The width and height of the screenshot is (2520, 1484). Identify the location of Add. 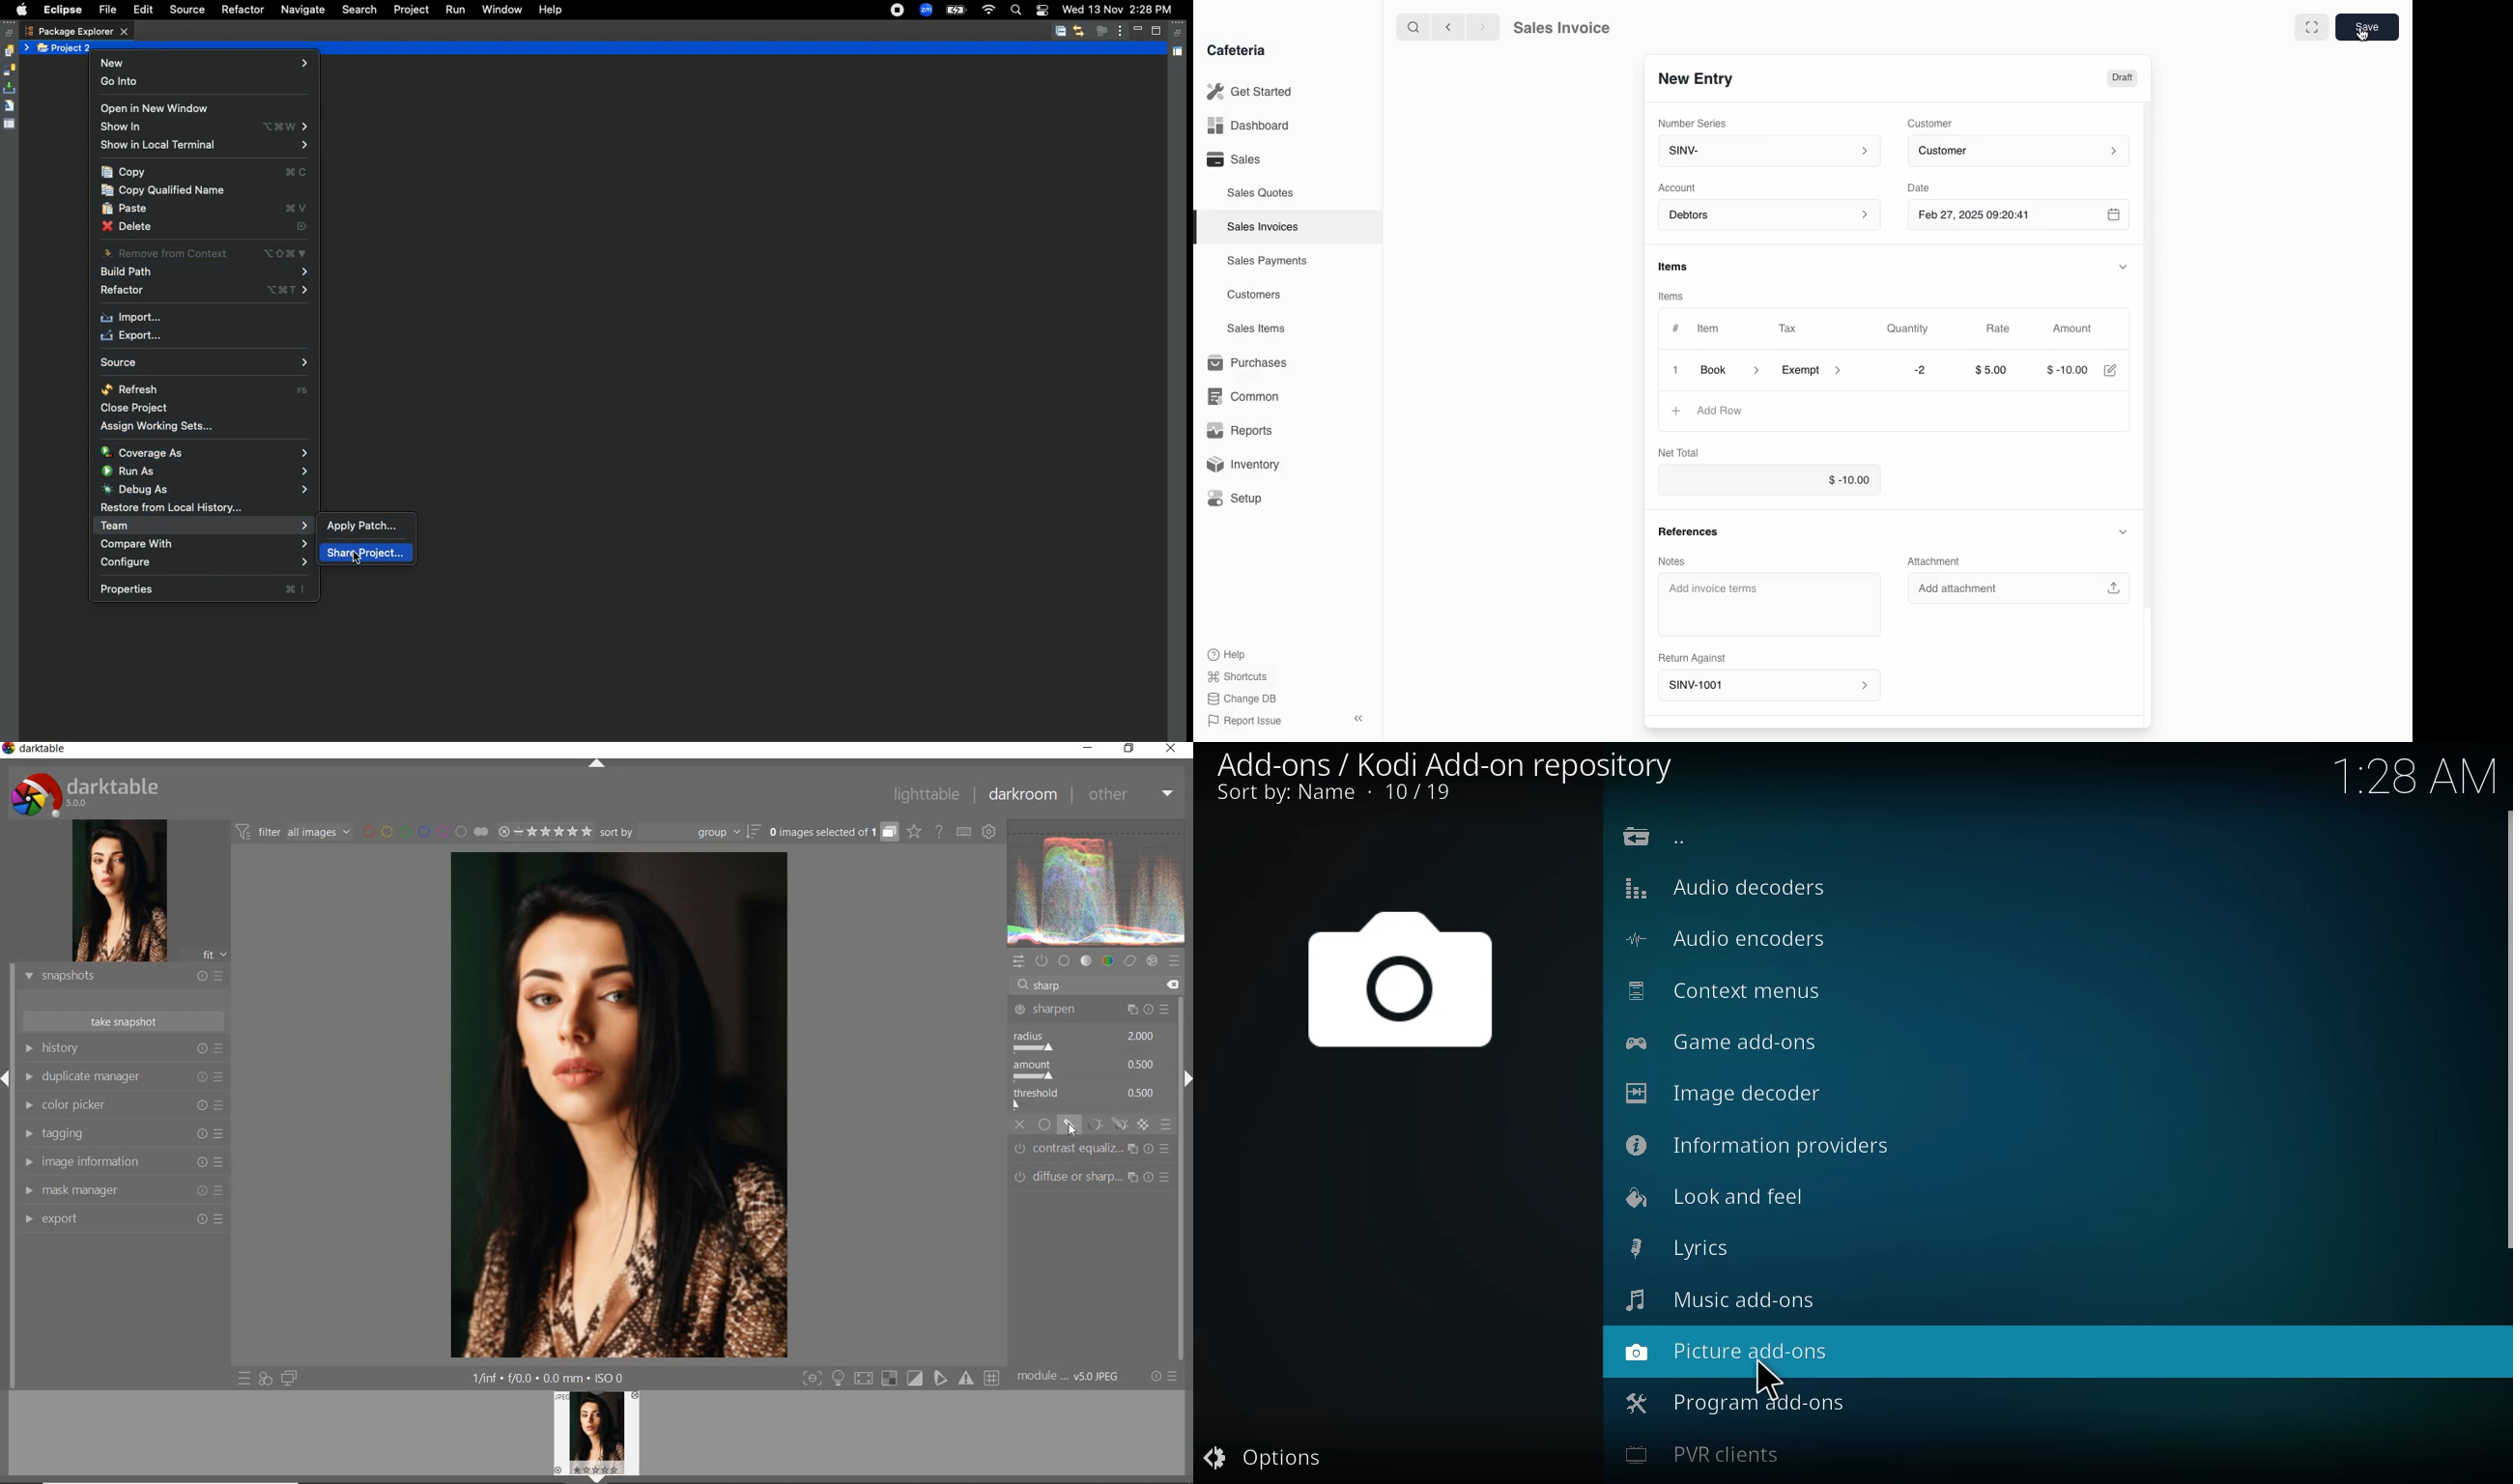
(1673, 411).